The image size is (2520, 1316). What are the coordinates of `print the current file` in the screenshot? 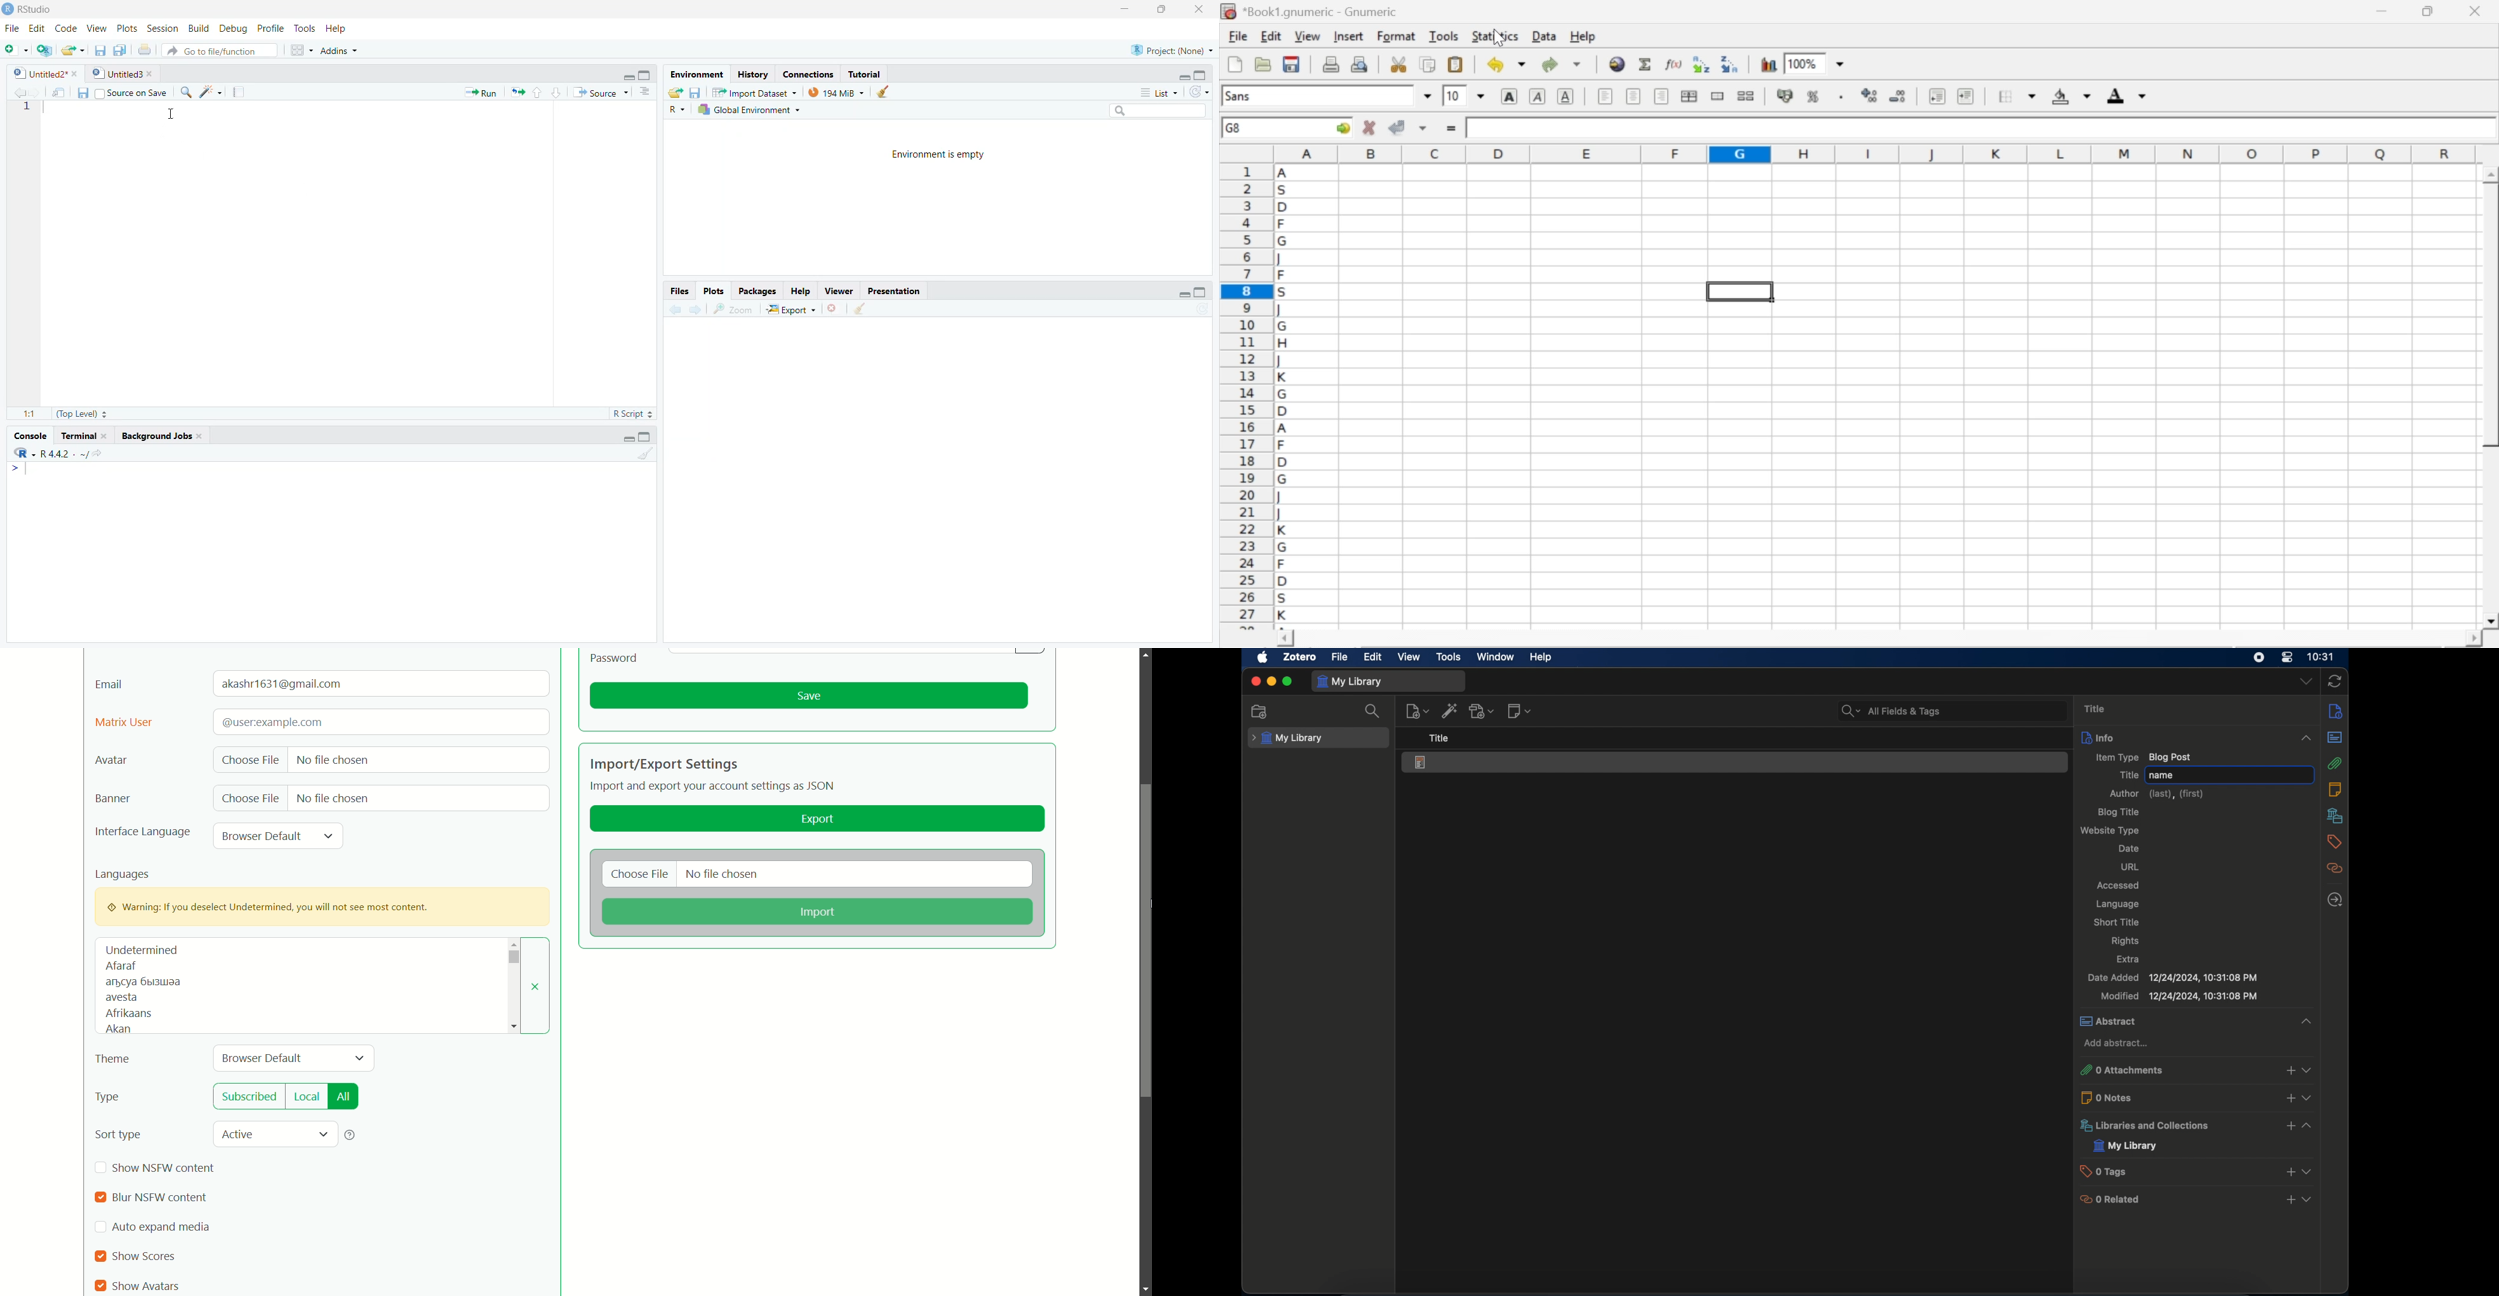 It's located at (147, 50).